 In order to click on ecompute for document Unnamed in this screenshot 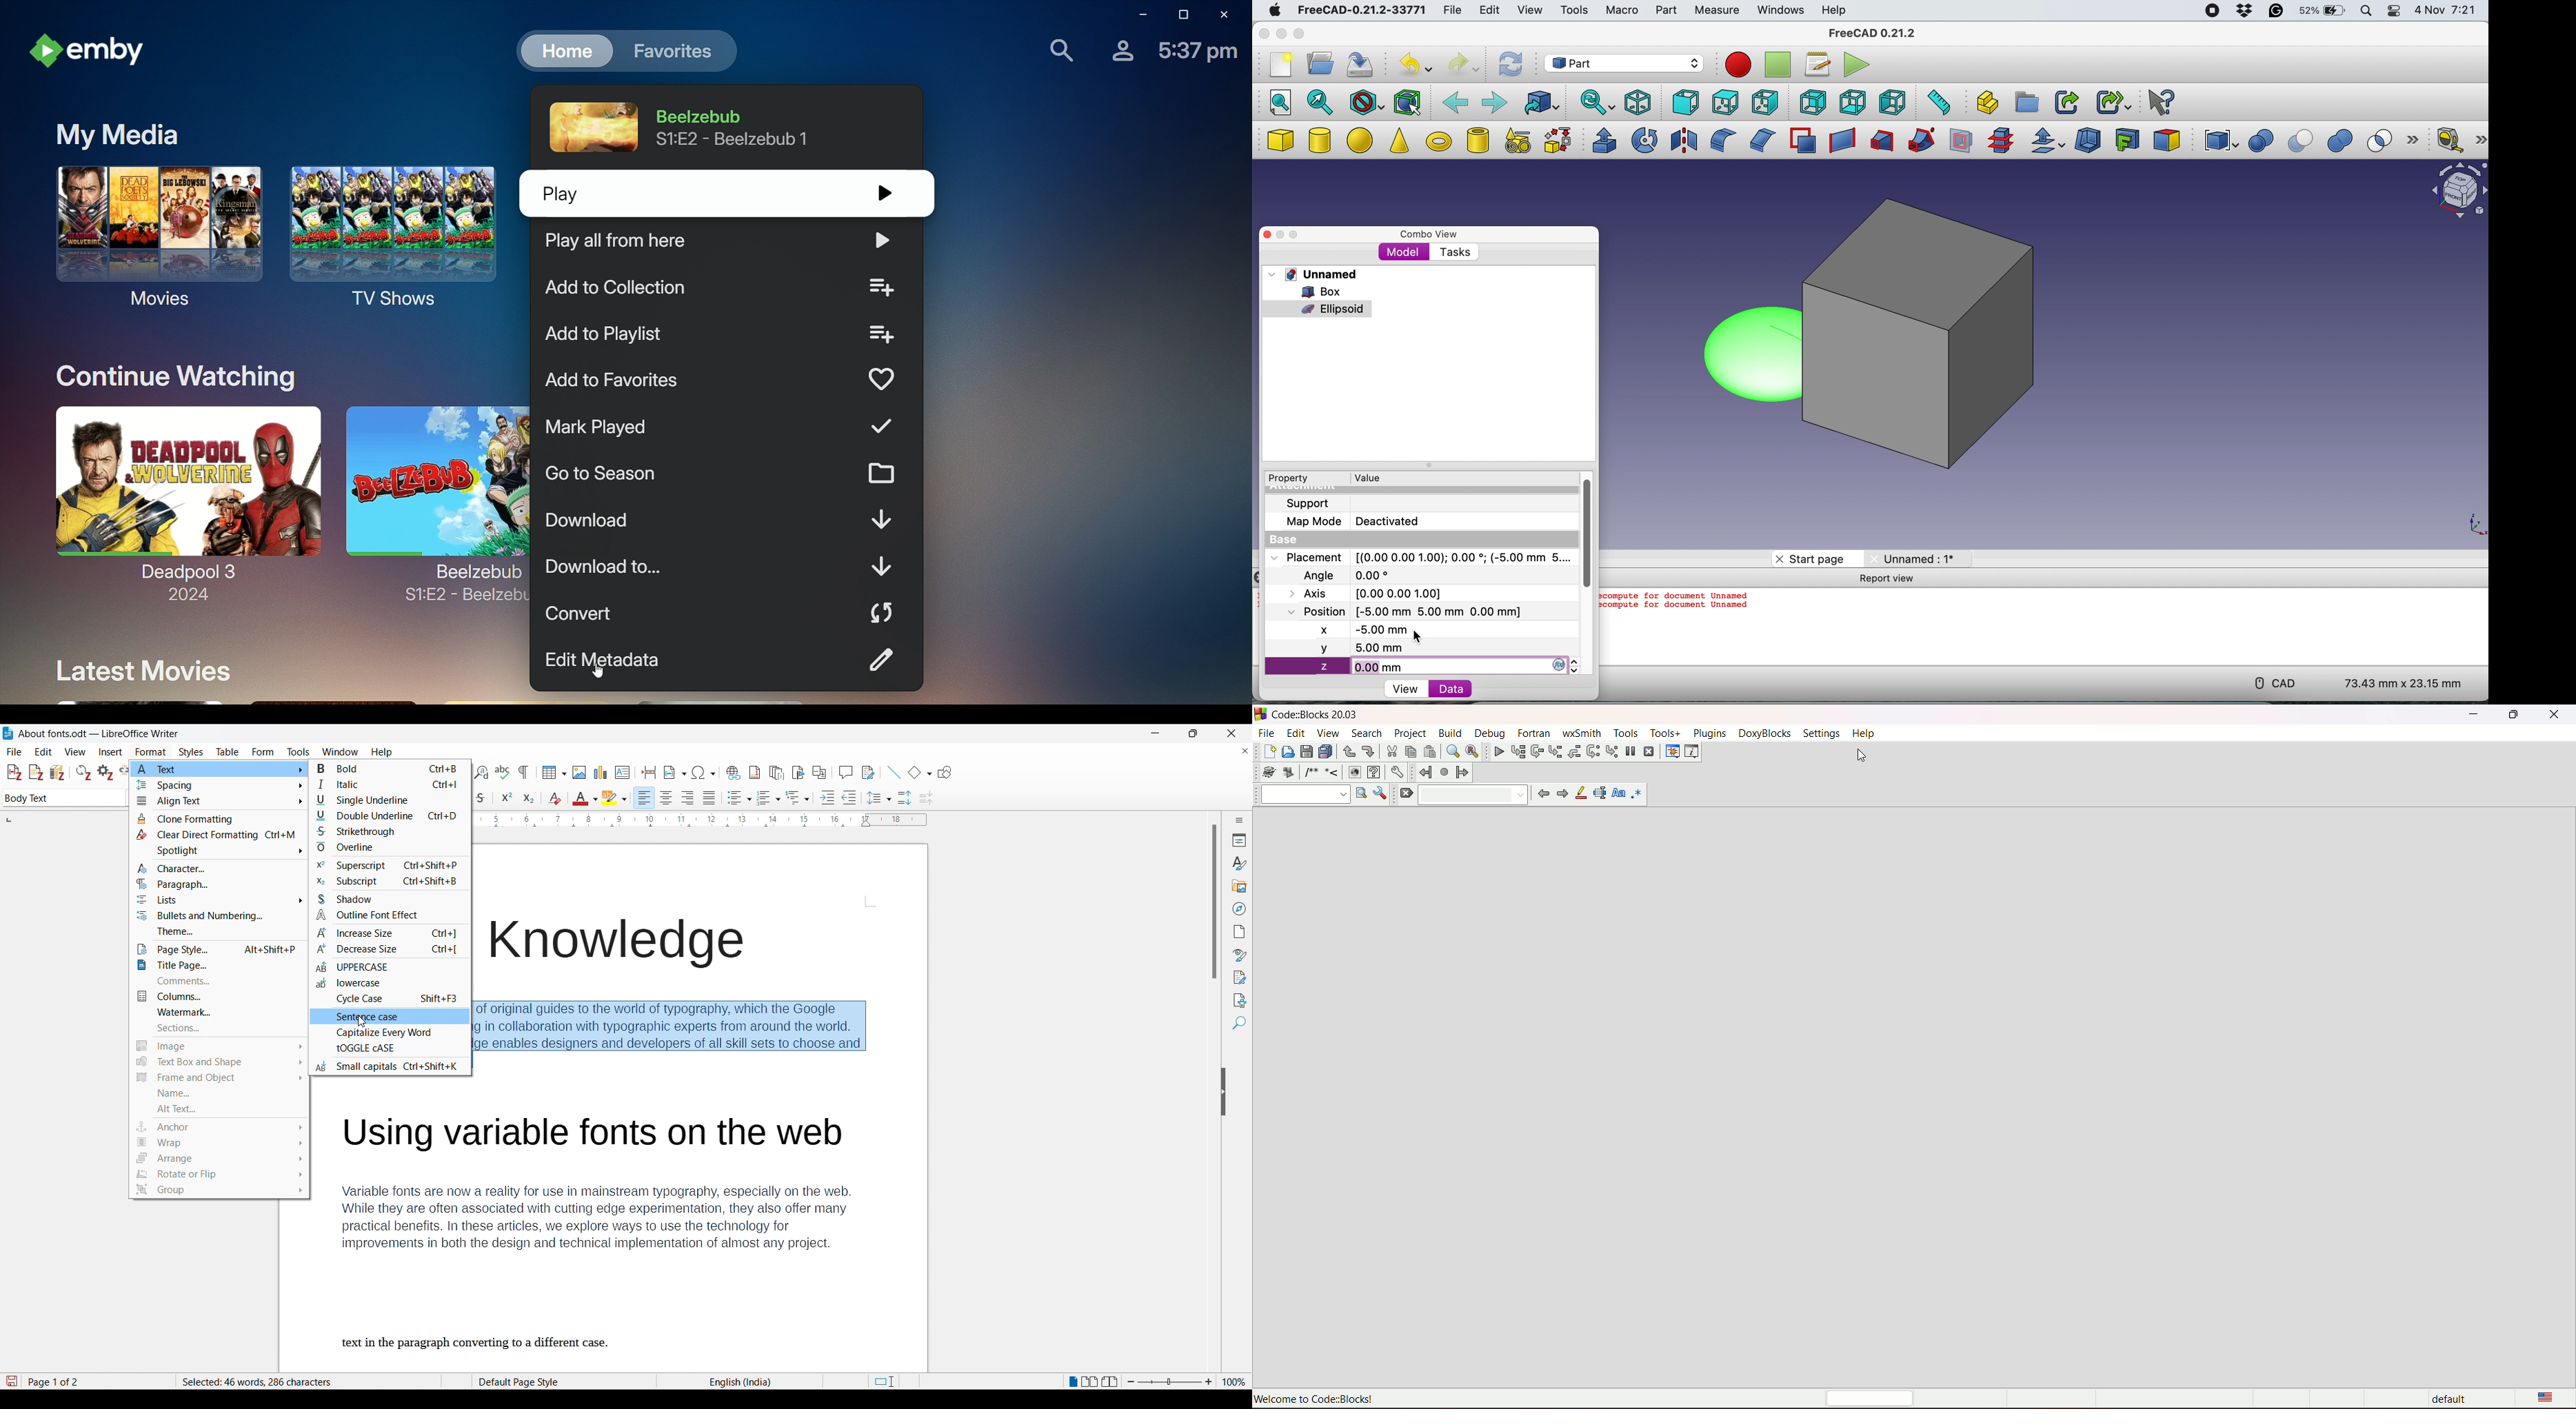, I will do `click(1677, 596)`.